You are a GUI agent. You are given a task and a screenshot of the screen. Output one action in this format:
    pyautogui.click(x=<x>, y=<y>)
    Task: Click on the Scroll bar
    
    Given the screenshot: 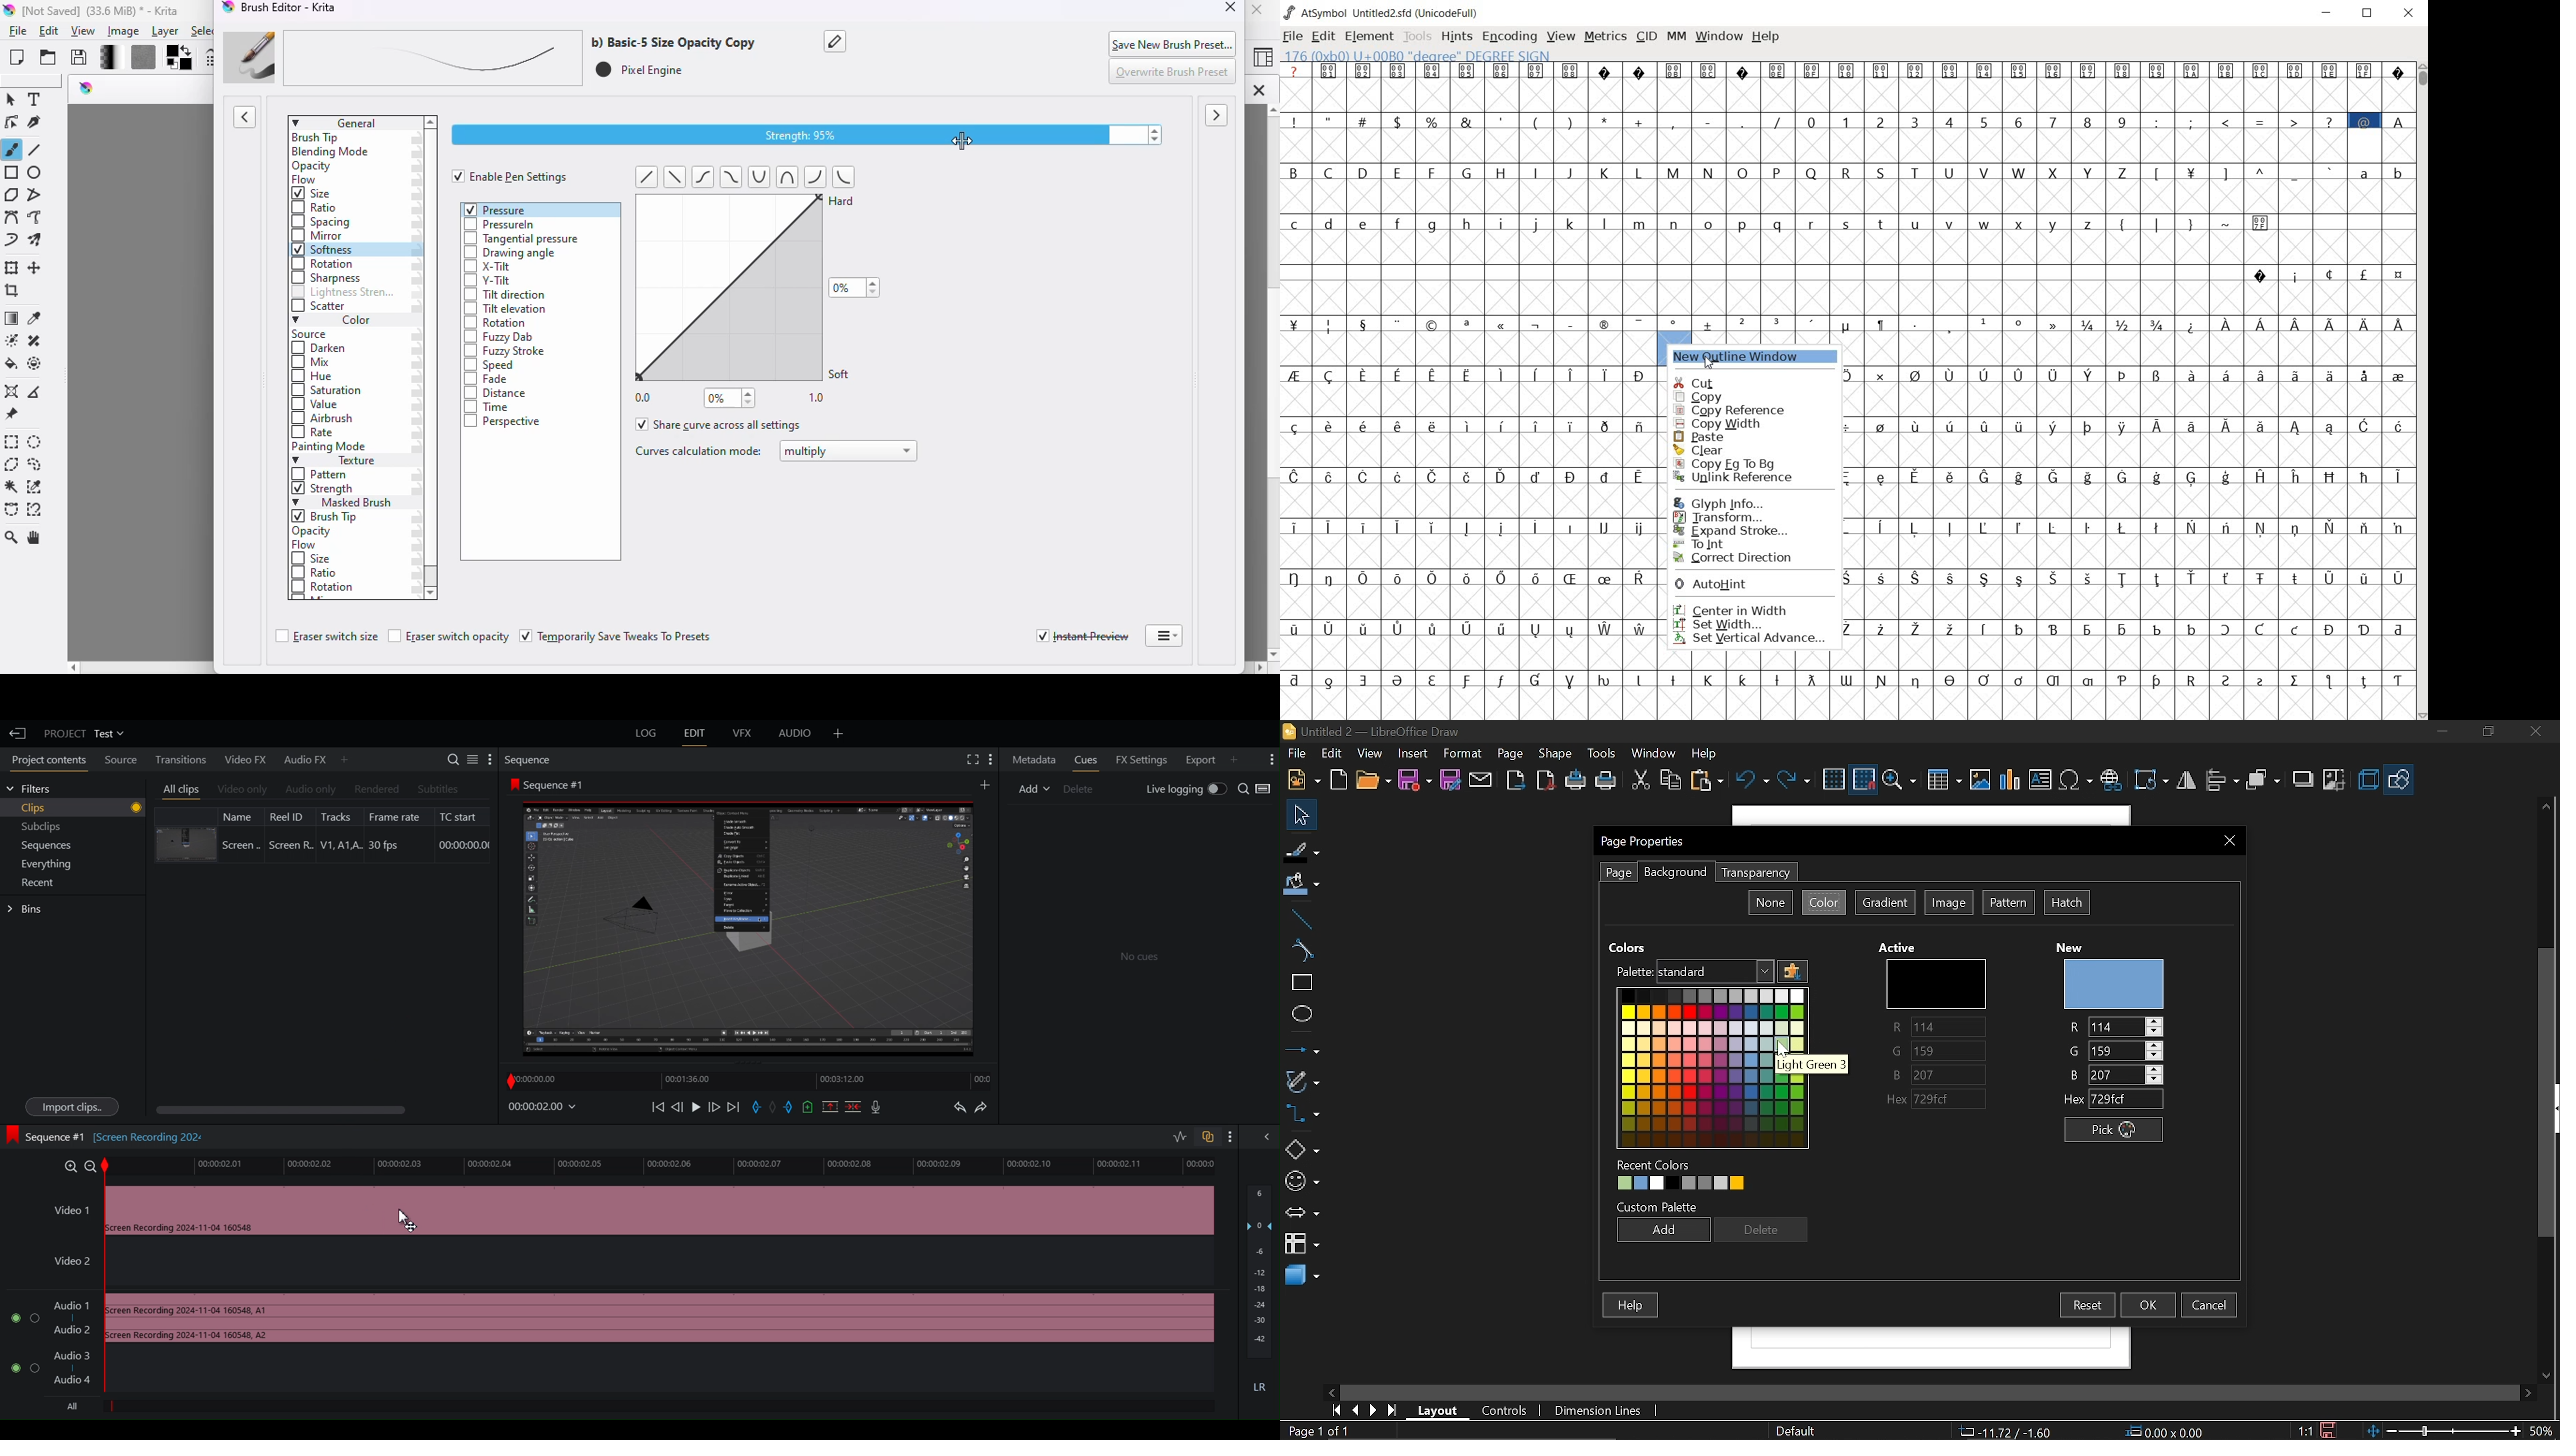 What is the action you would take?
    pyautogui.click(x=287, y=1107)
    